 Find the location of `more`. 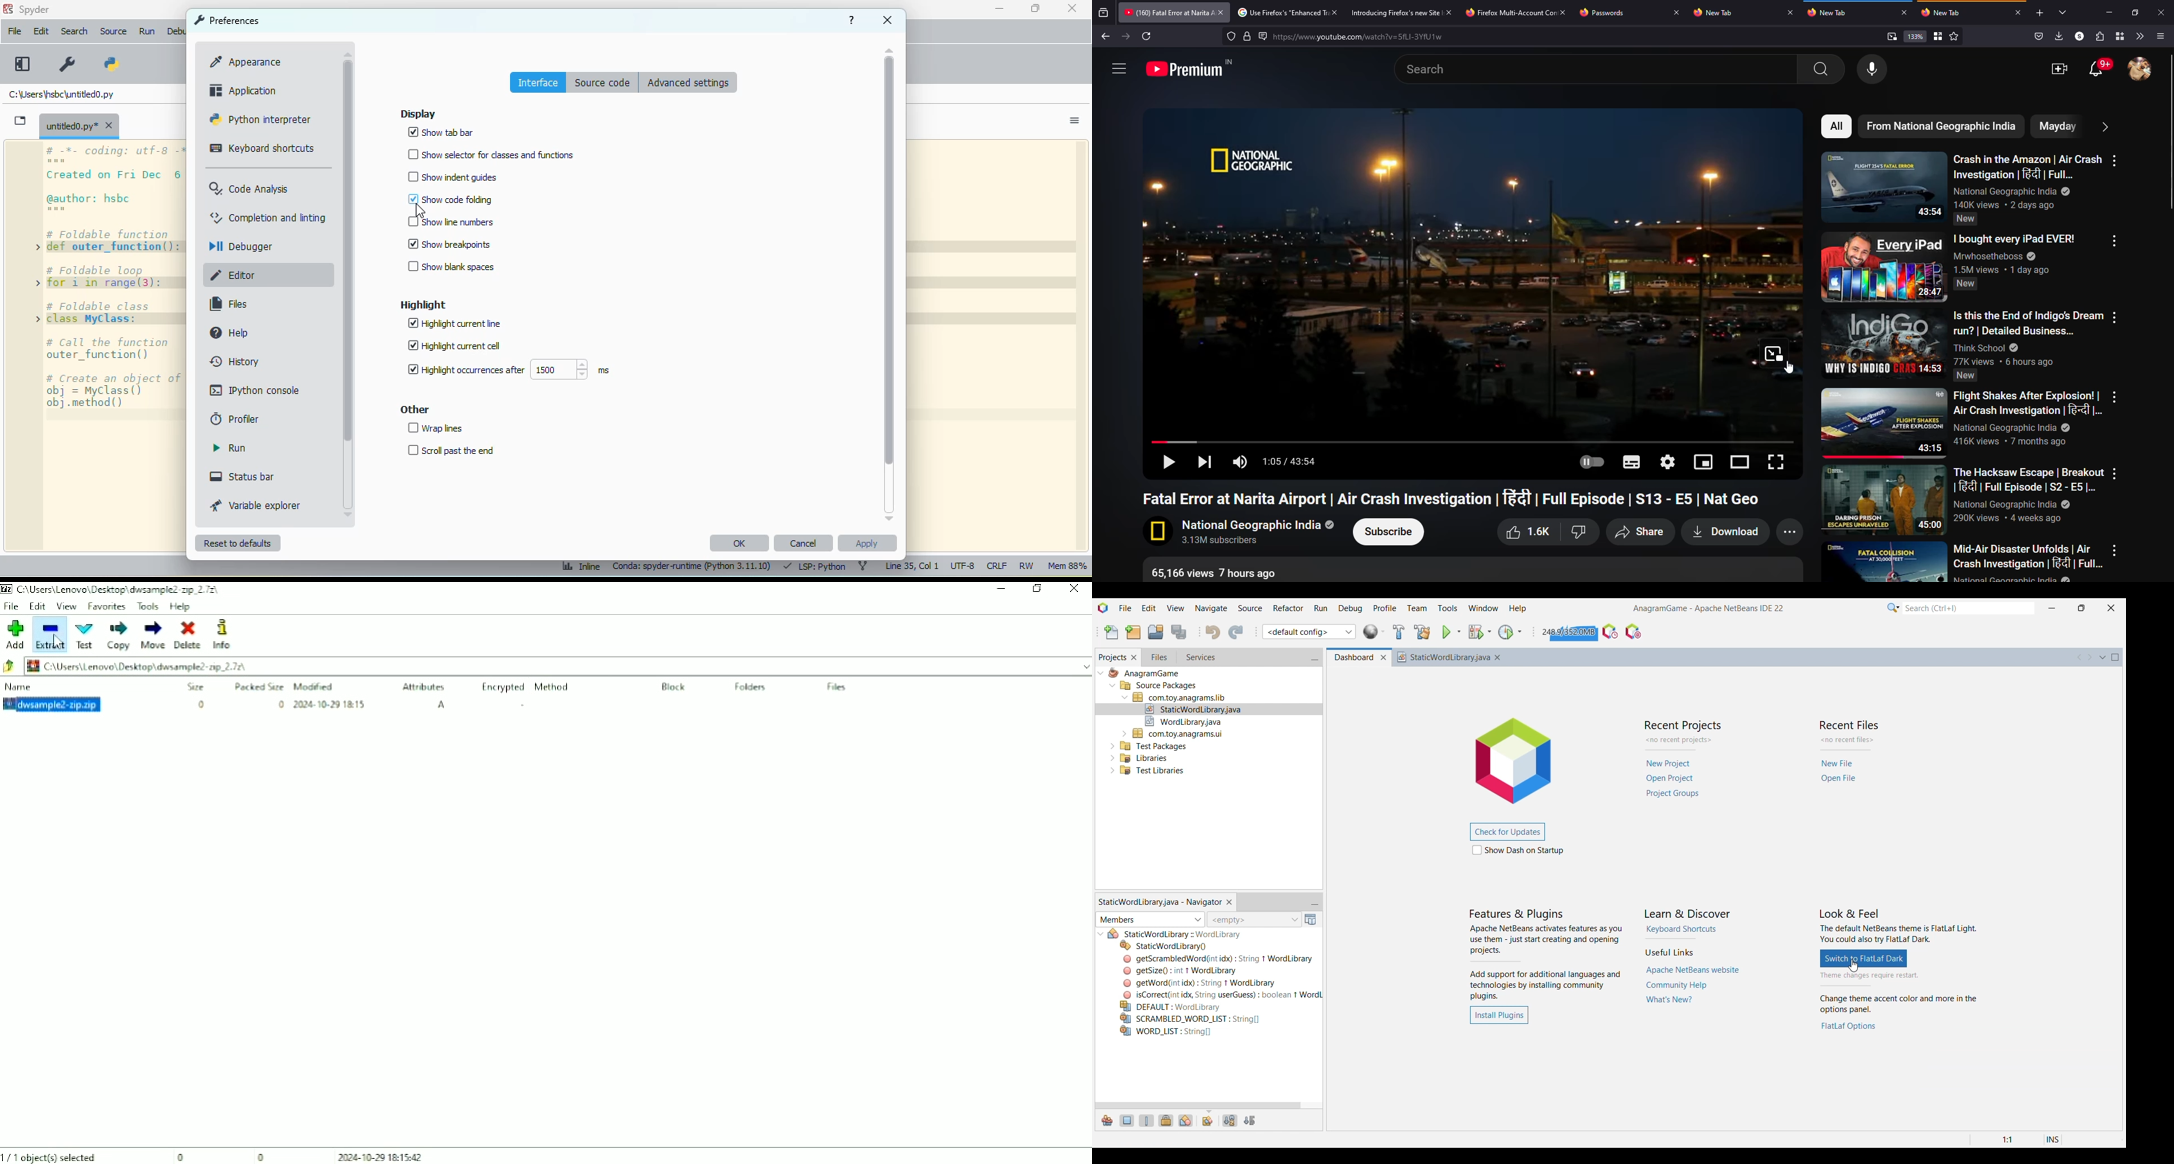

more is located at coordinates (2116, 161).